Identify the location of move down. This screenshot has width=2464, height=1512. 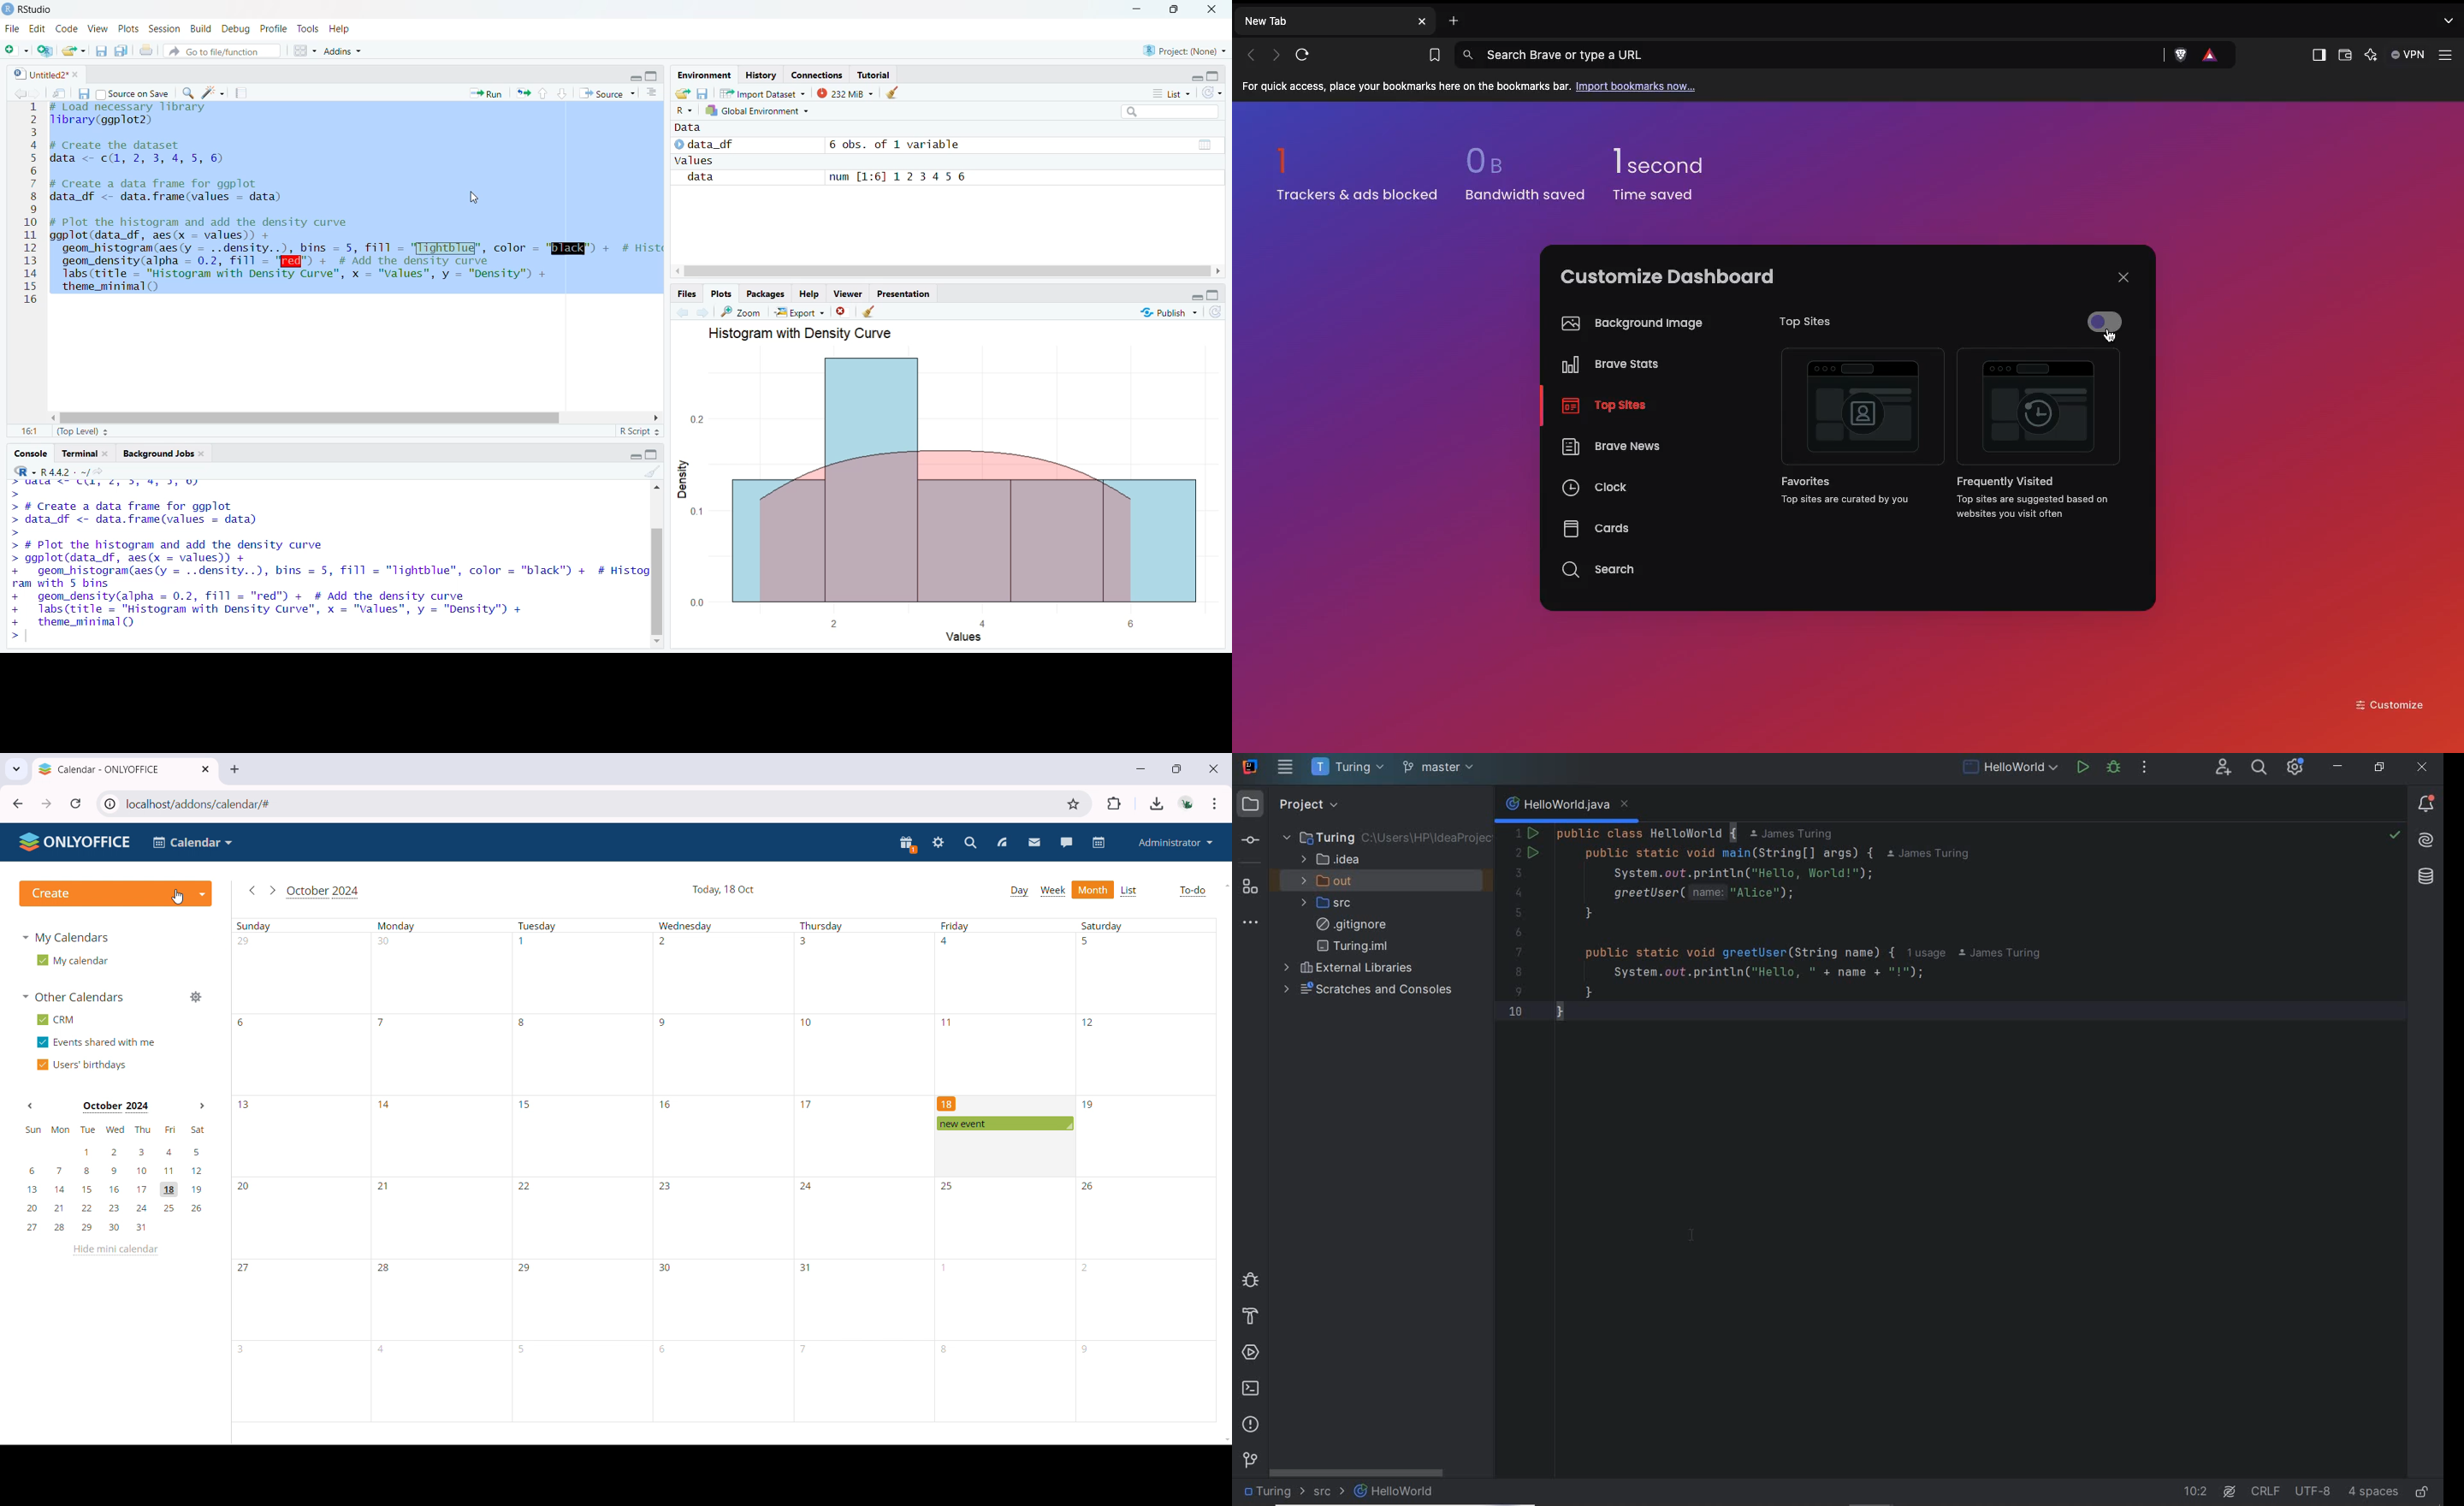
(654, 642).